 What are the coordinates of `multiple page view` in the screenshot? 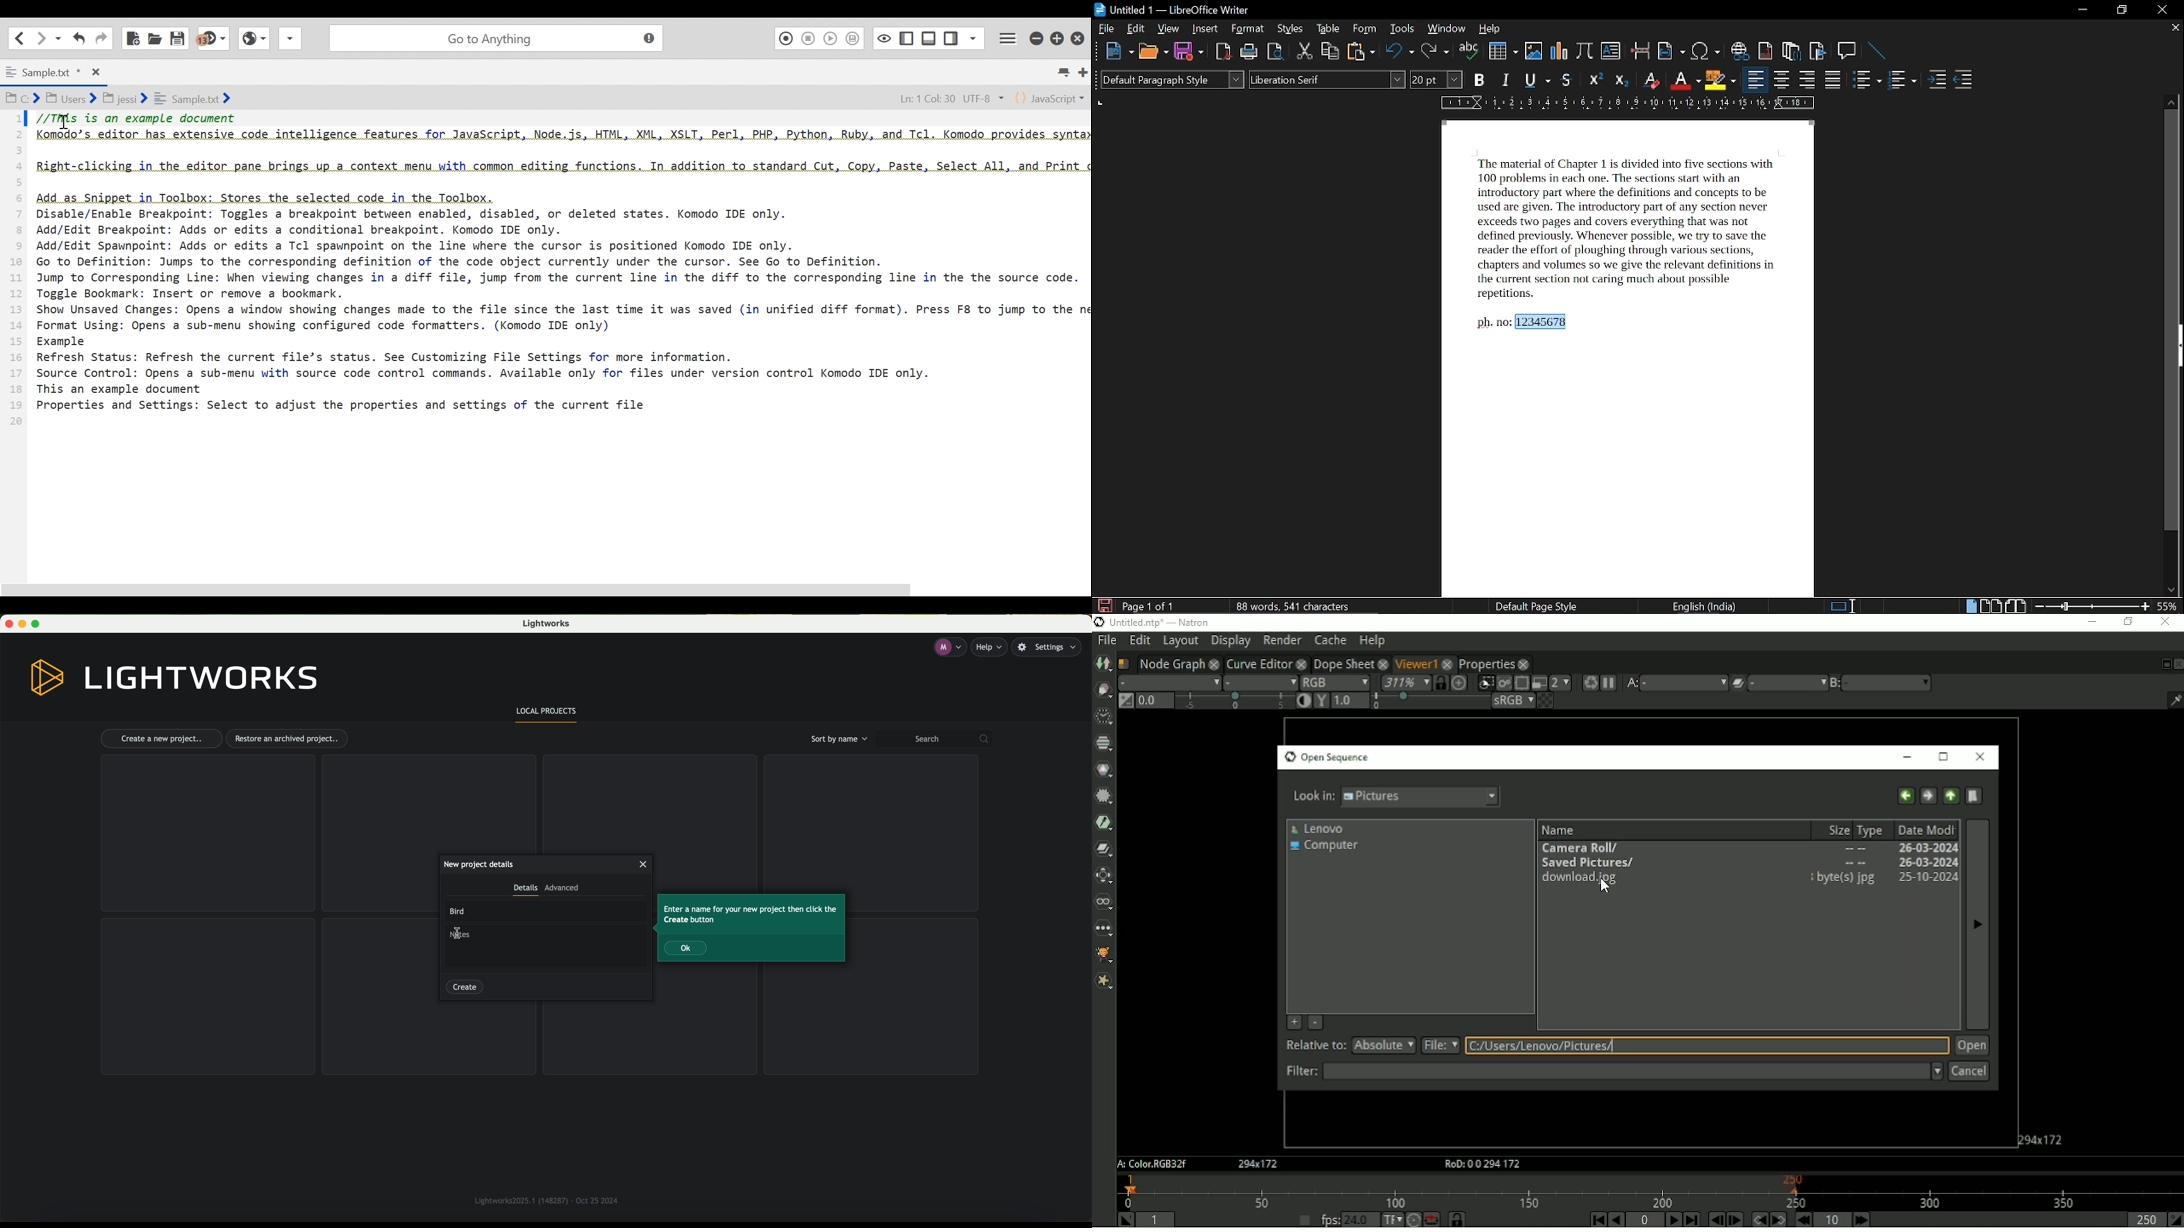 It's located at (1992, 606).